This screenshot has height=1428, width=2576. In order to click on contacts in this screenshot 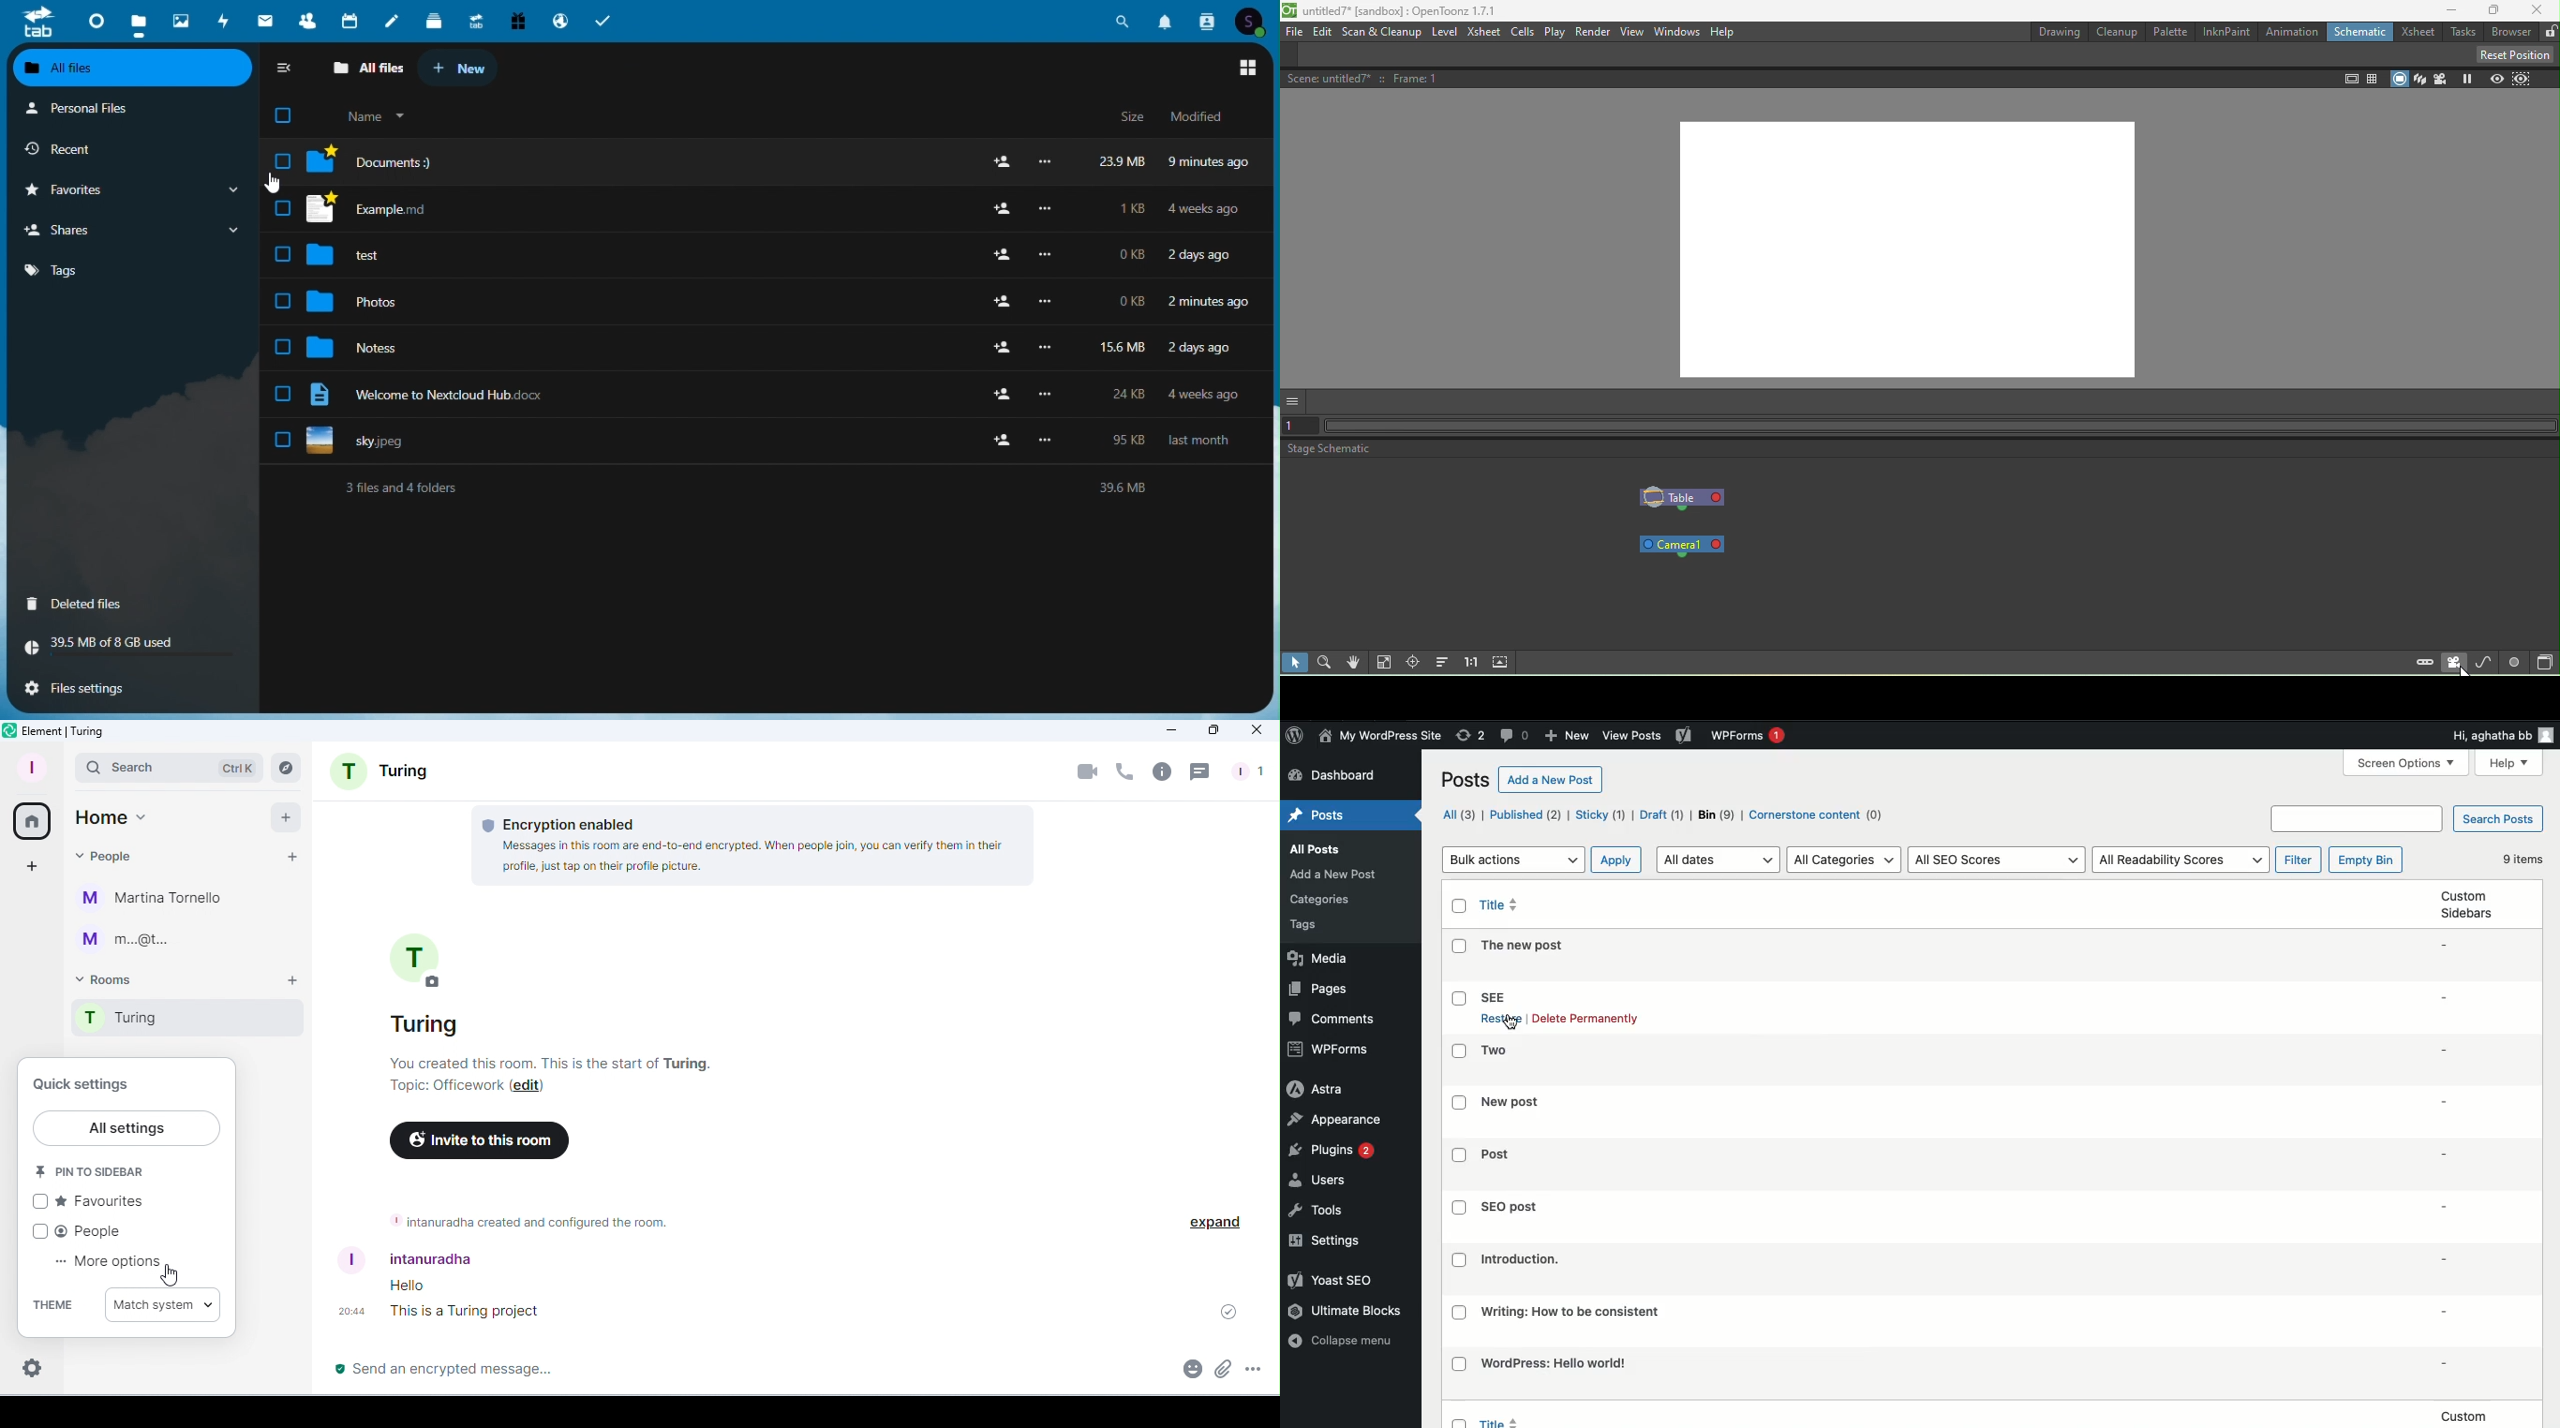, I will do `click(1210, 19)`.